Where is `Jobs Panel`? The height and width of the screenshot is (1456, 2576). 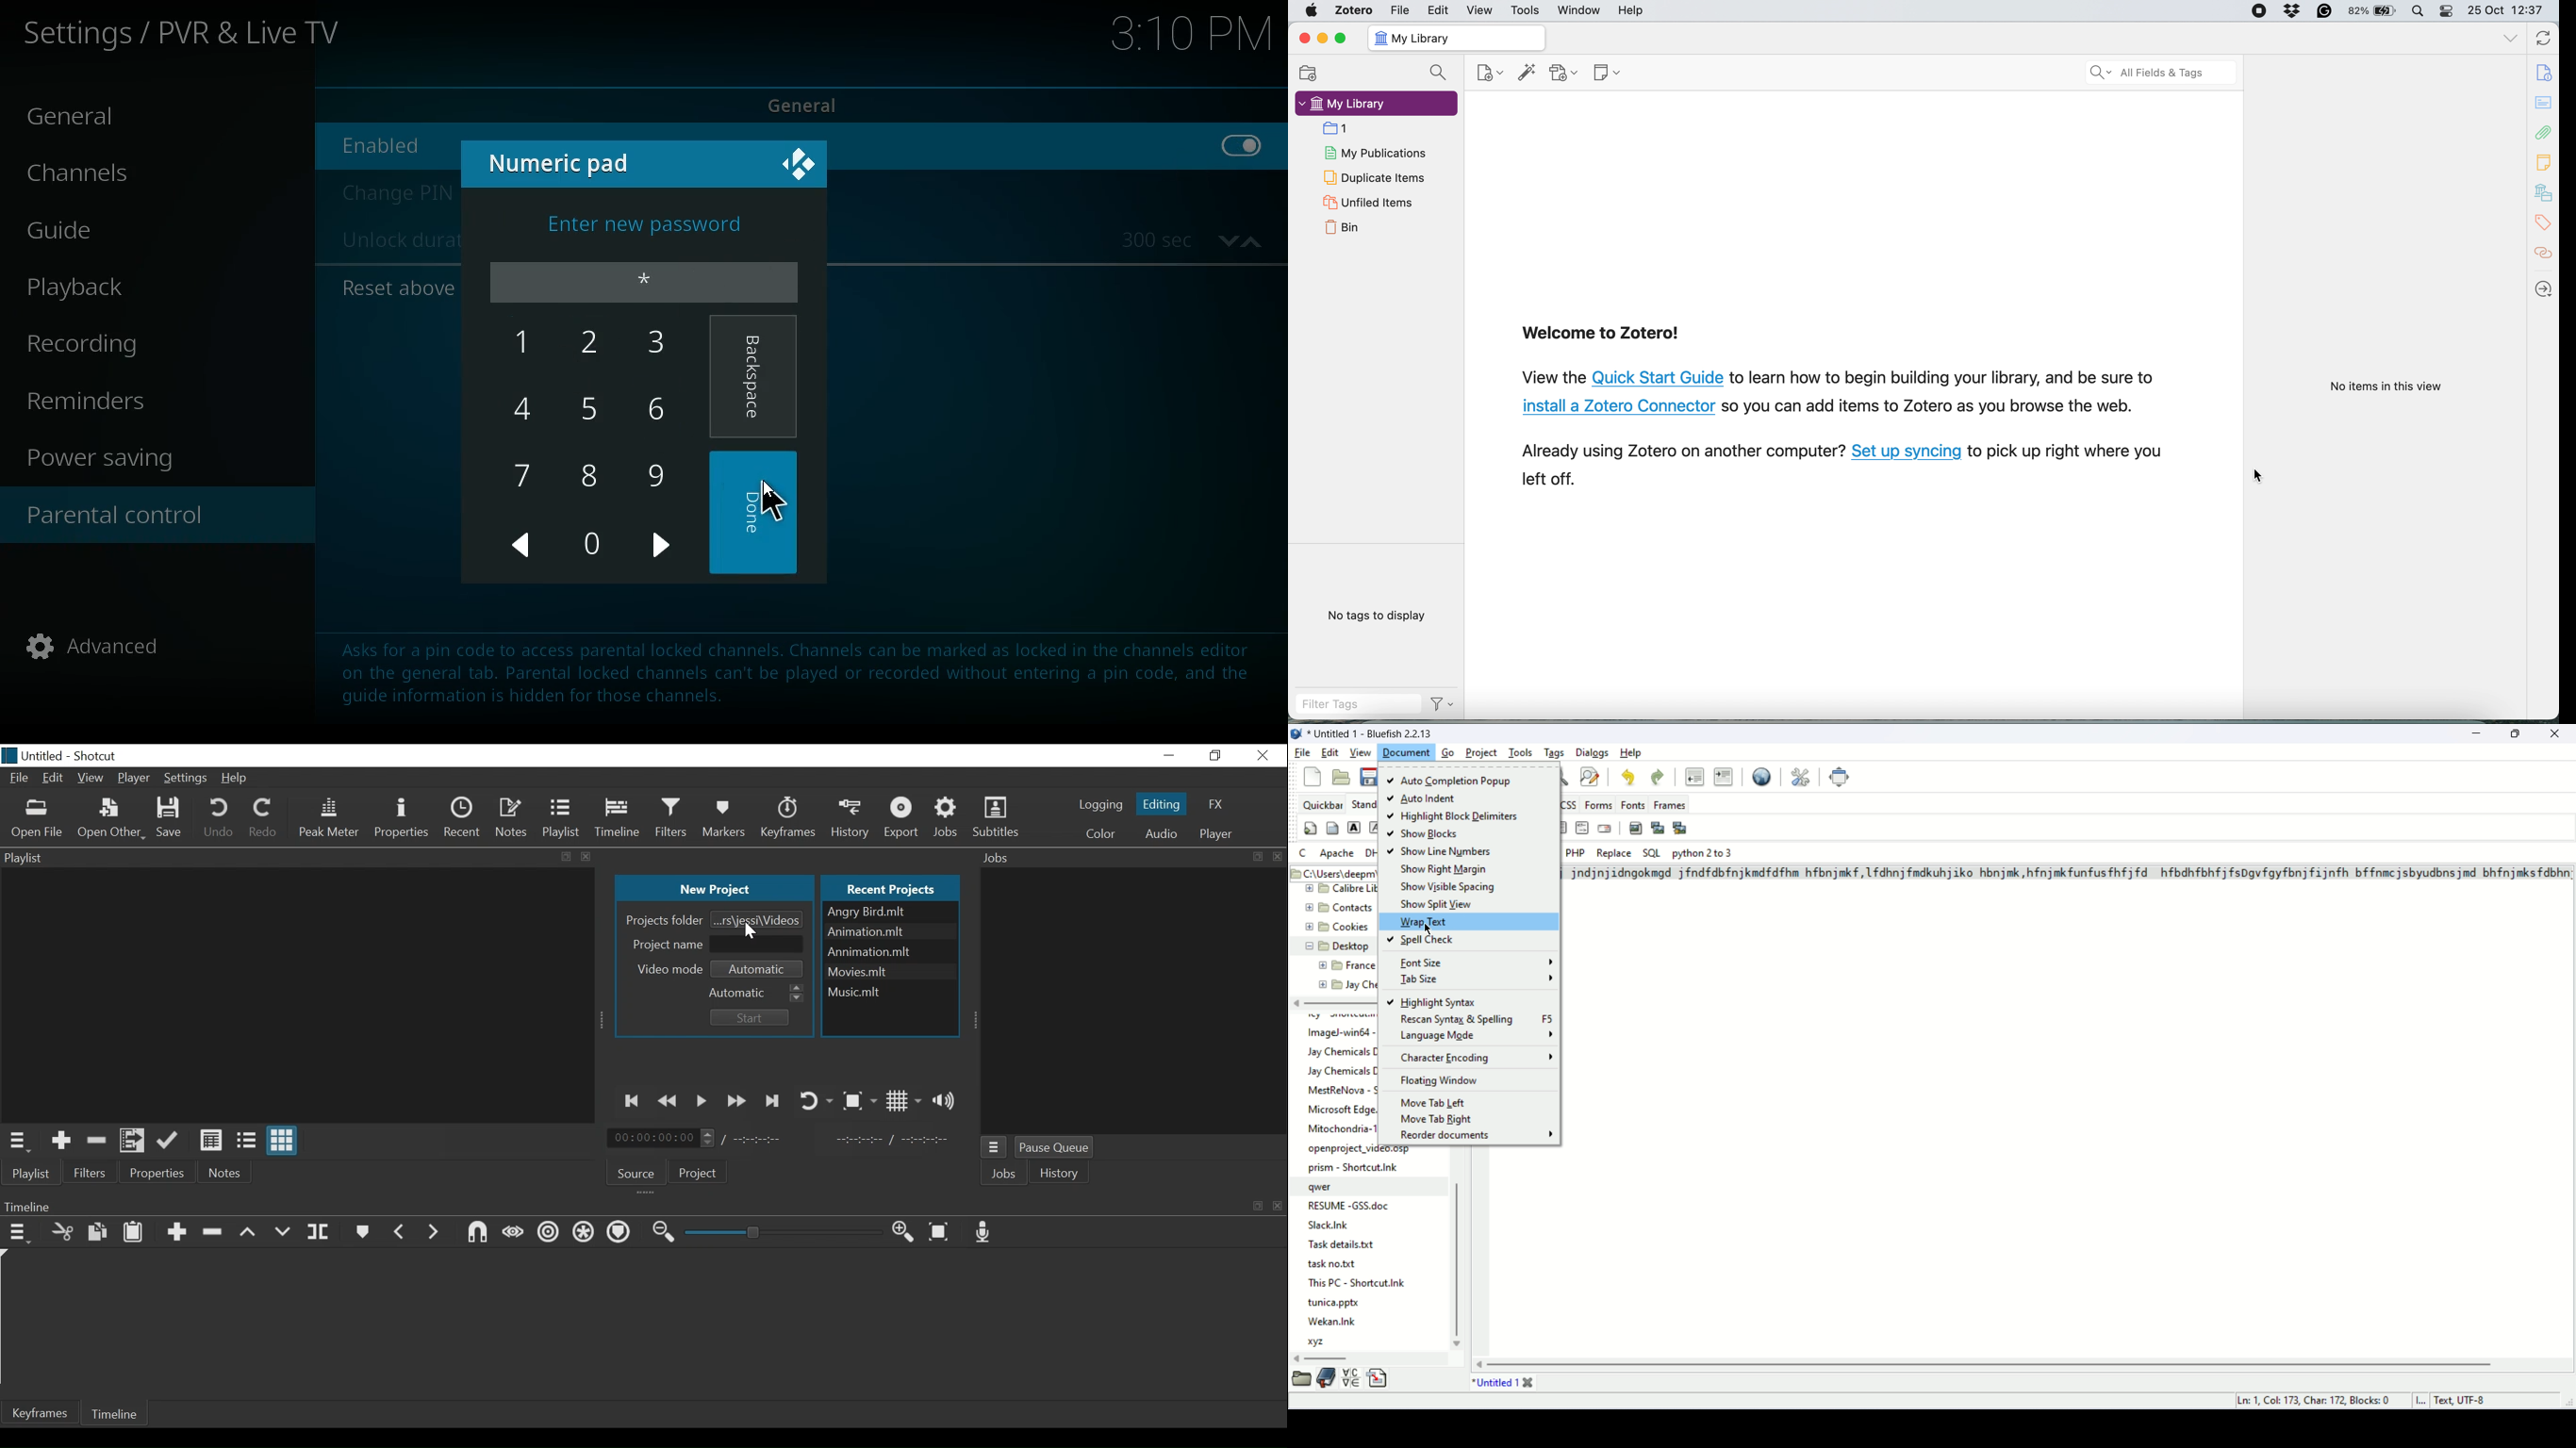 Jobs Panel is located at coordinates (1135, 1002).